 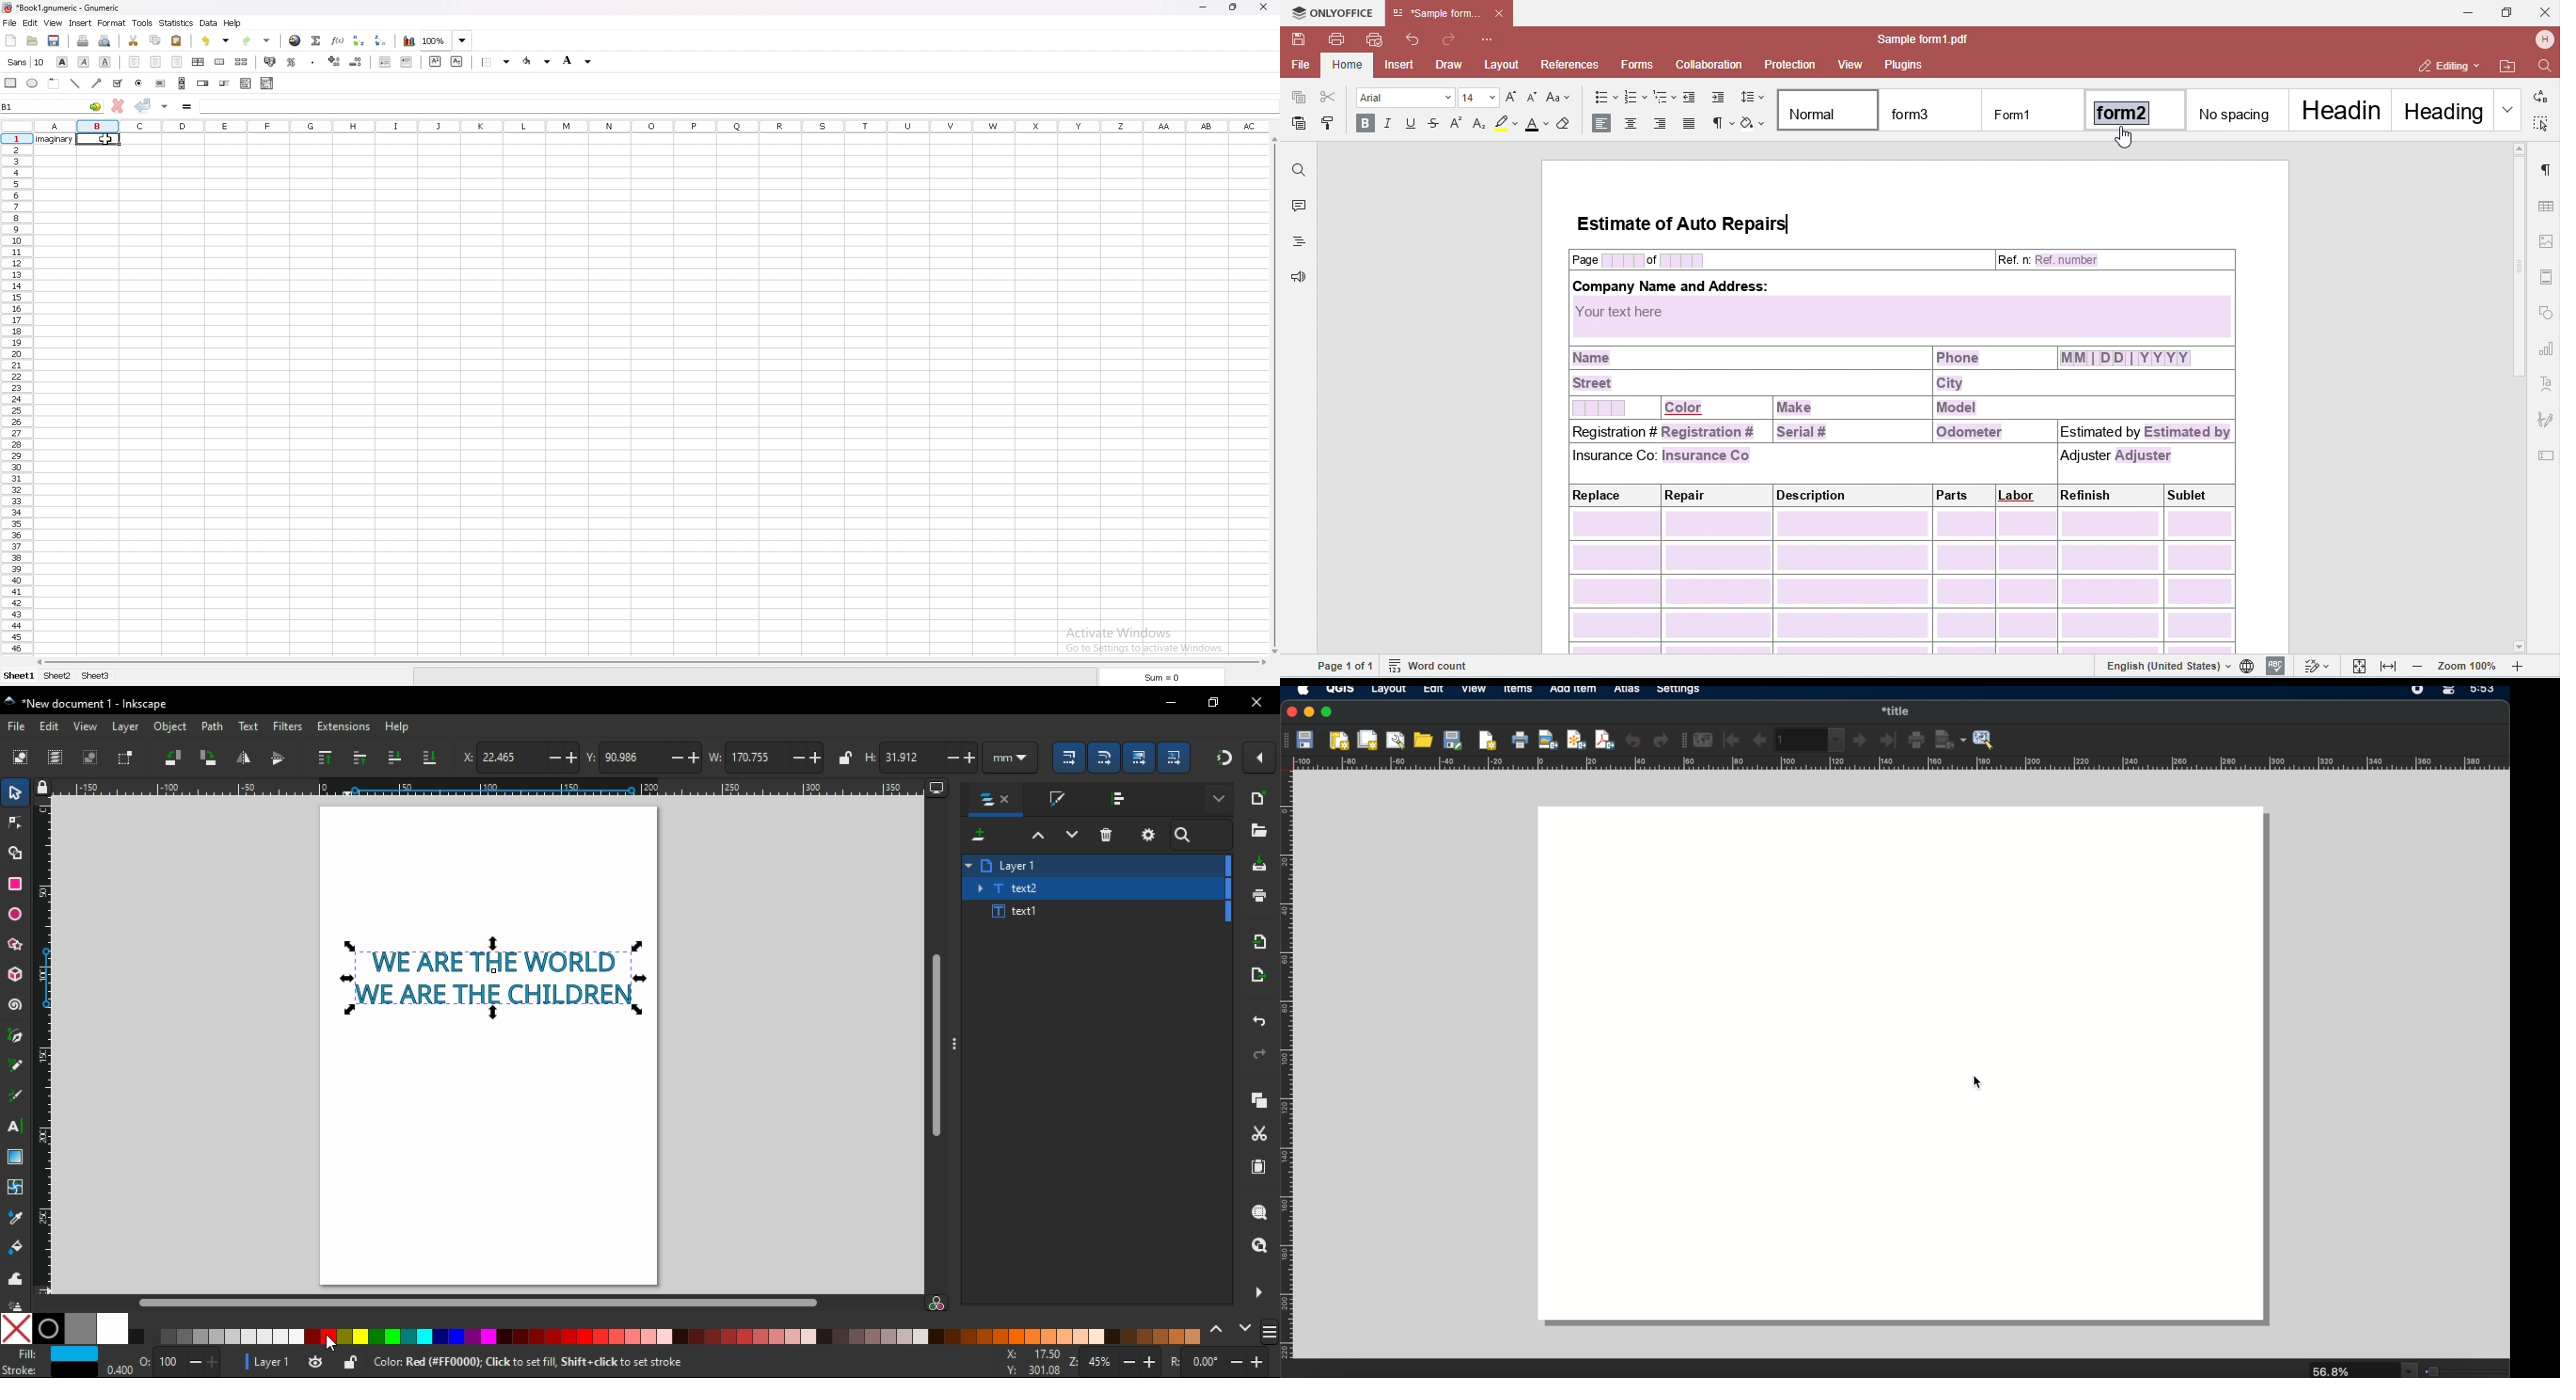 What do you see at coordinates (407, 62) in the screenshot?
I see `increase indent` at bounding box center [407, 62].